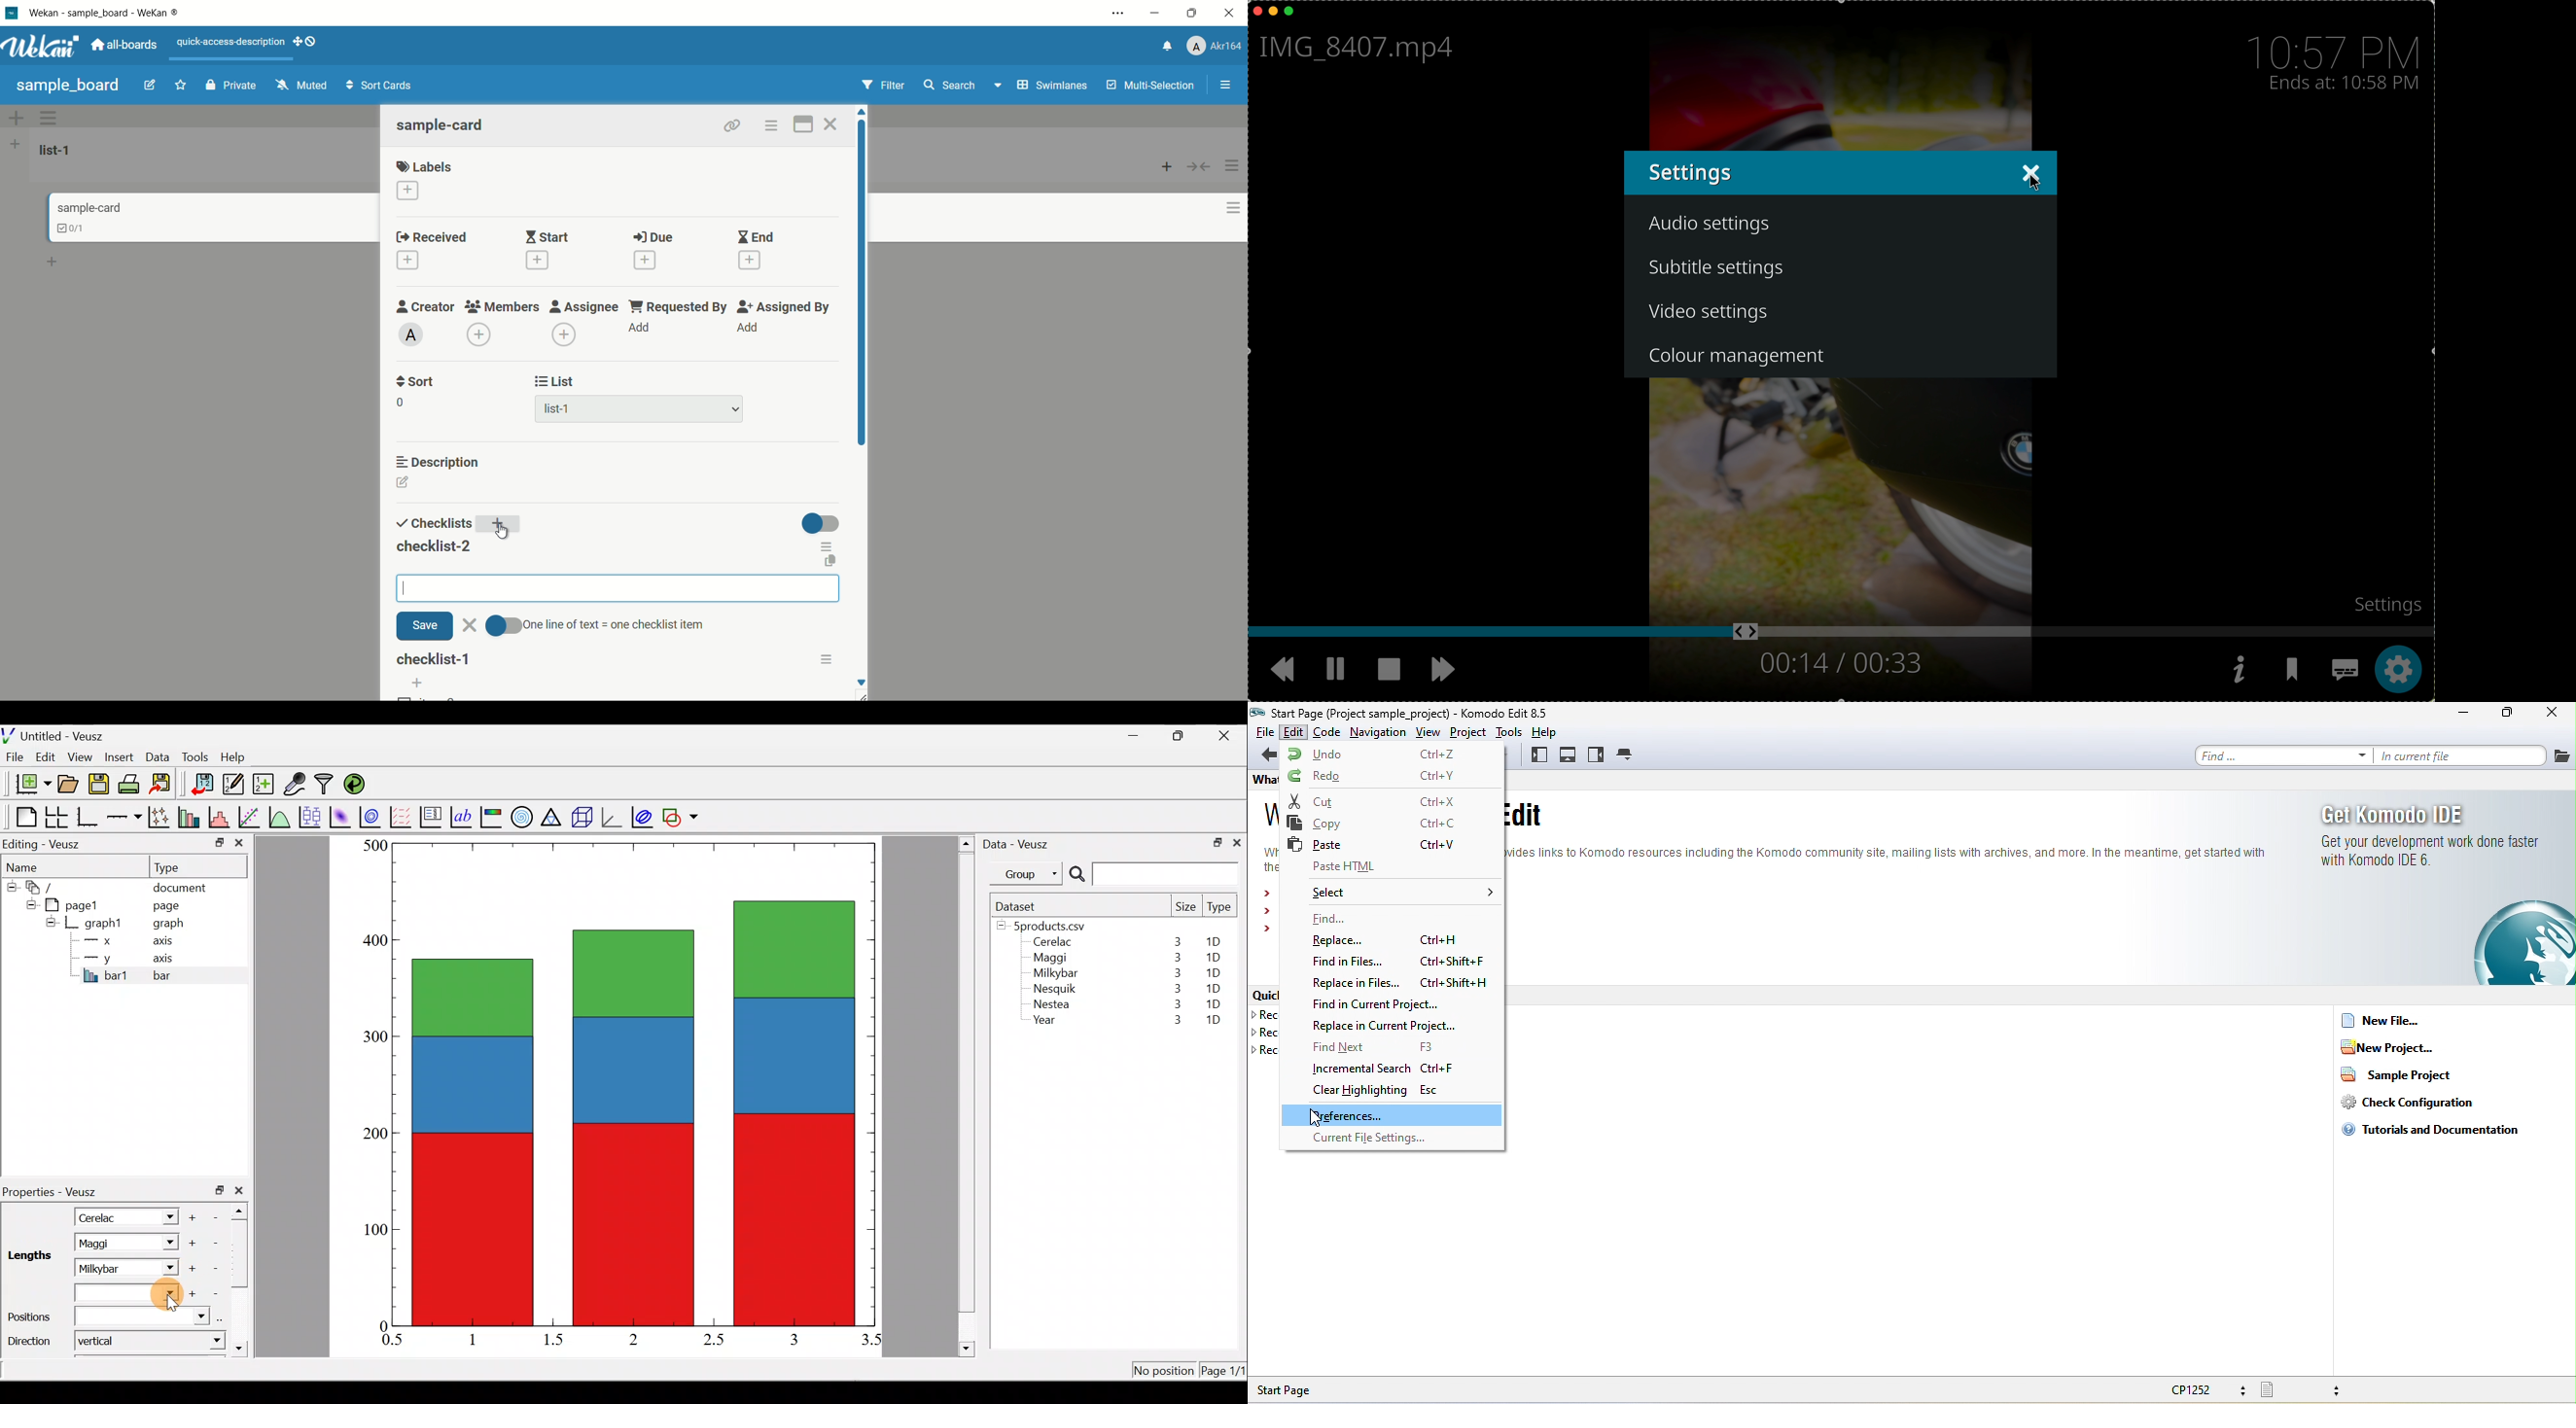 This screenshot has height=1428, width=2576. Describe the element at coordinates (1361, 49) in the screenshot. I see `IMG_8407.mp4` at that location.